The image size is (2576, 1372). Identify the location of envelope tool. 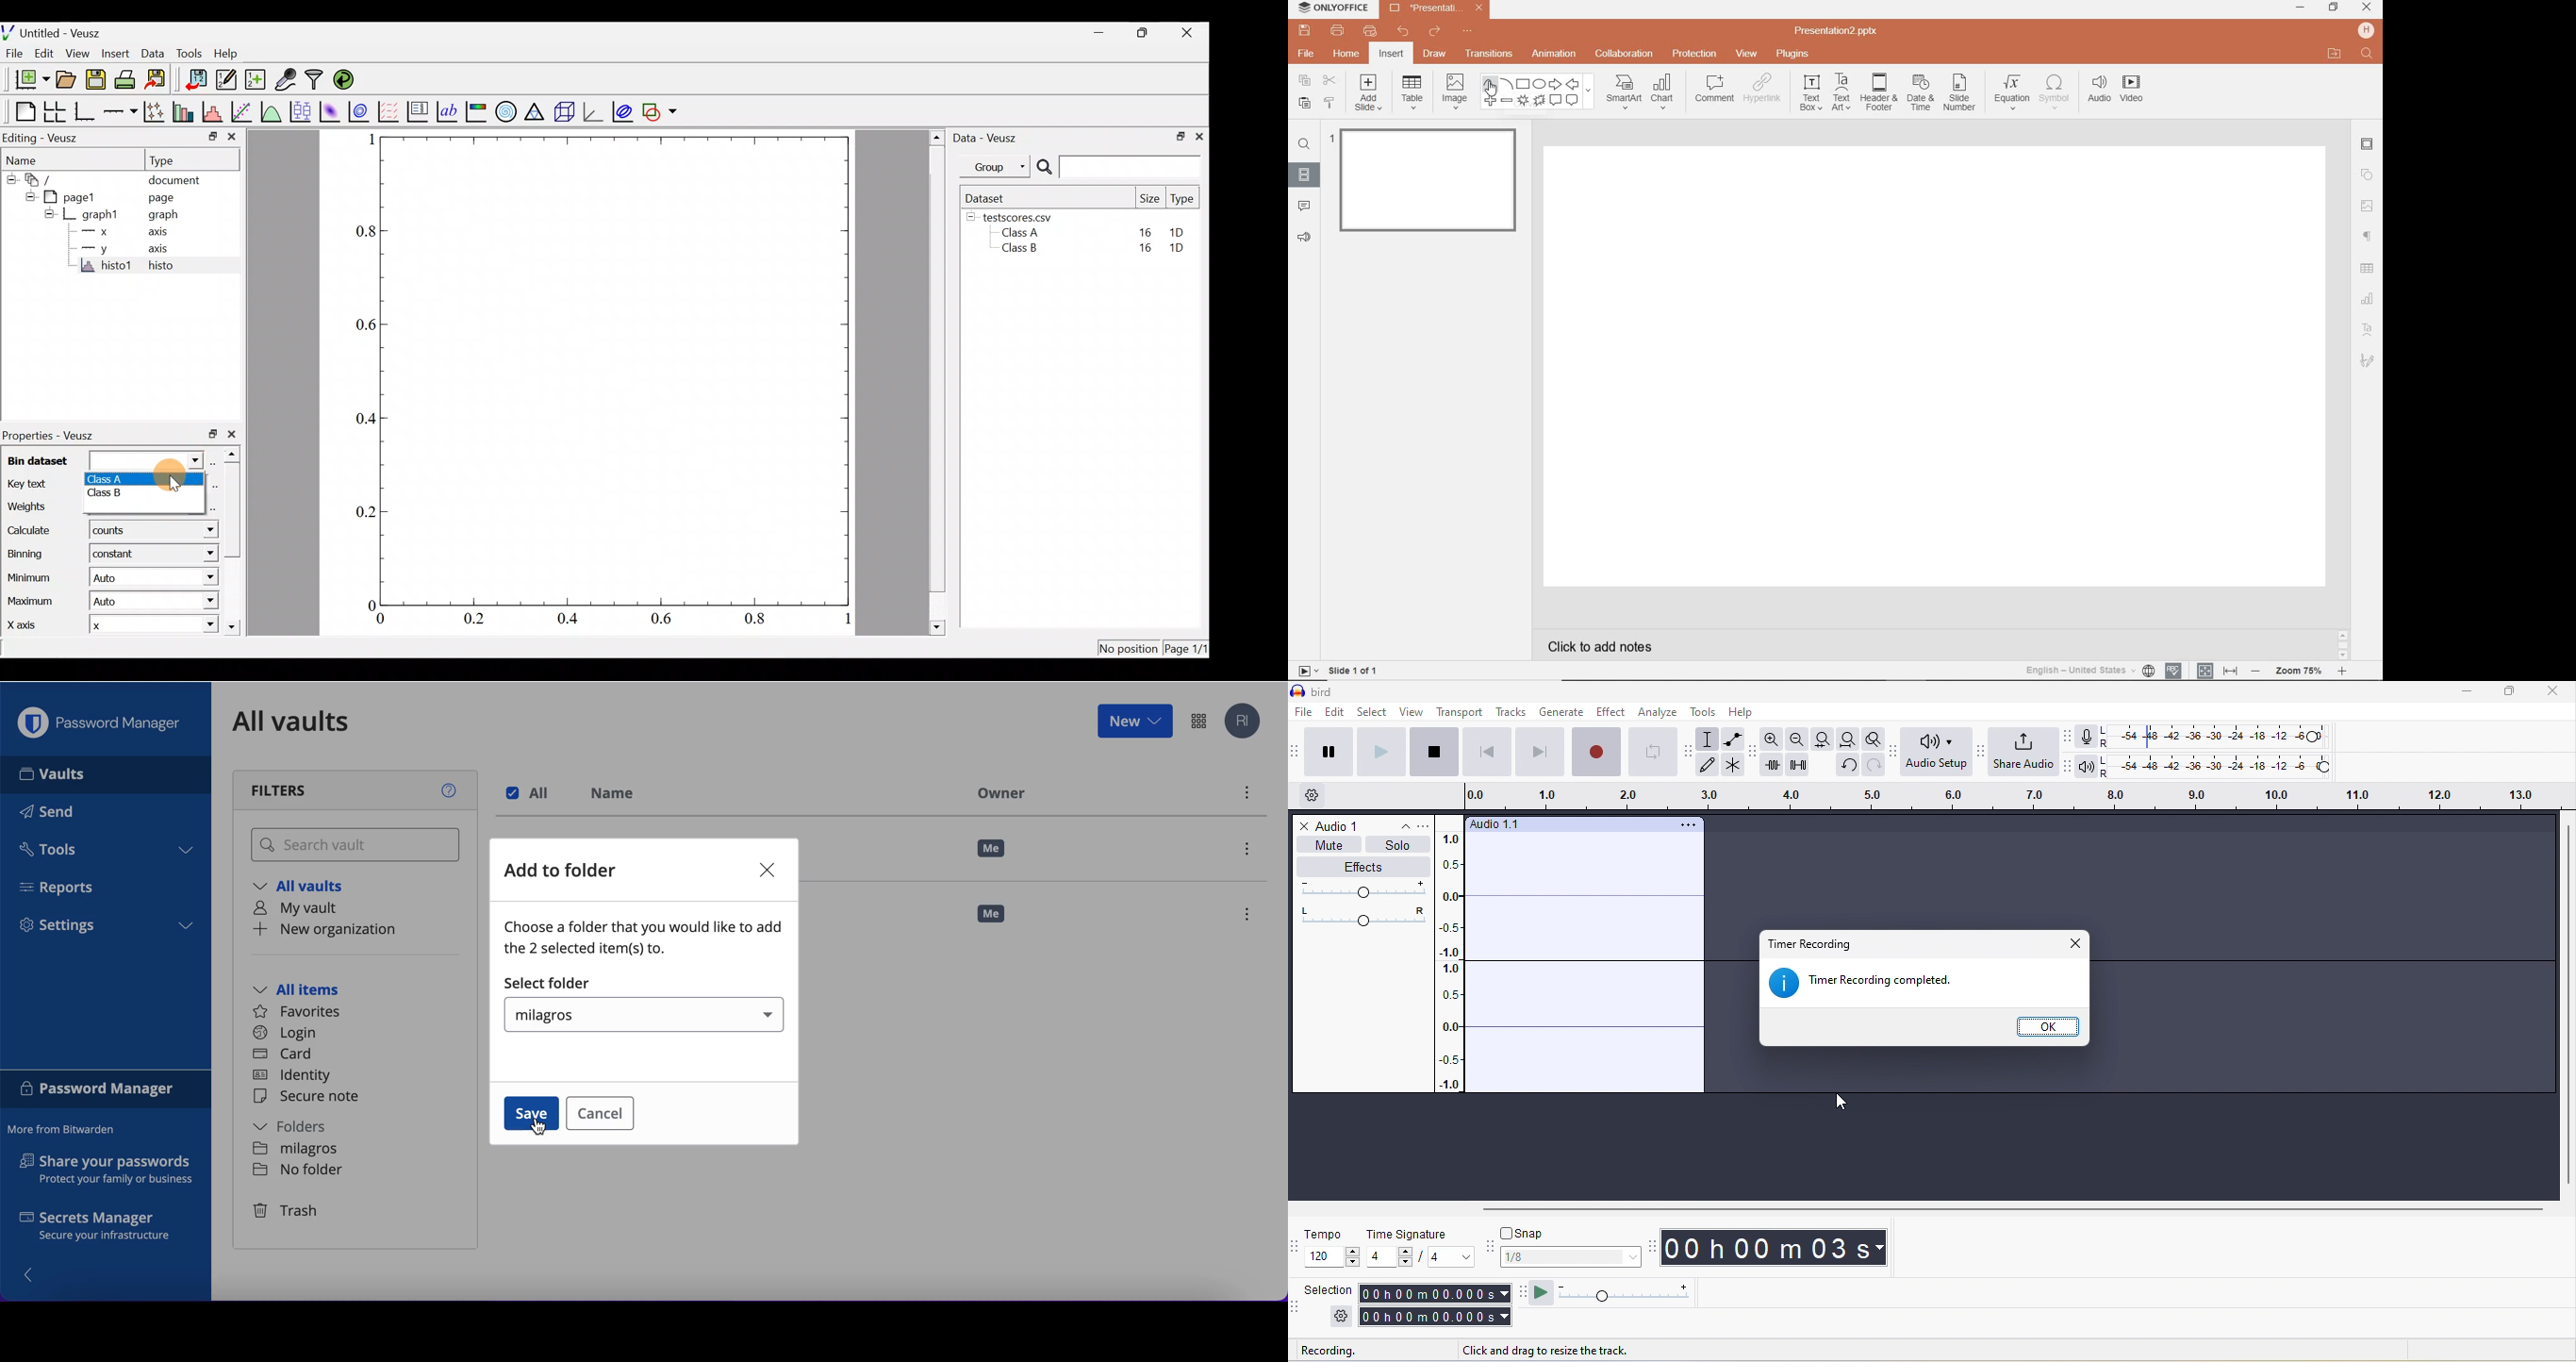
(1731, 738).